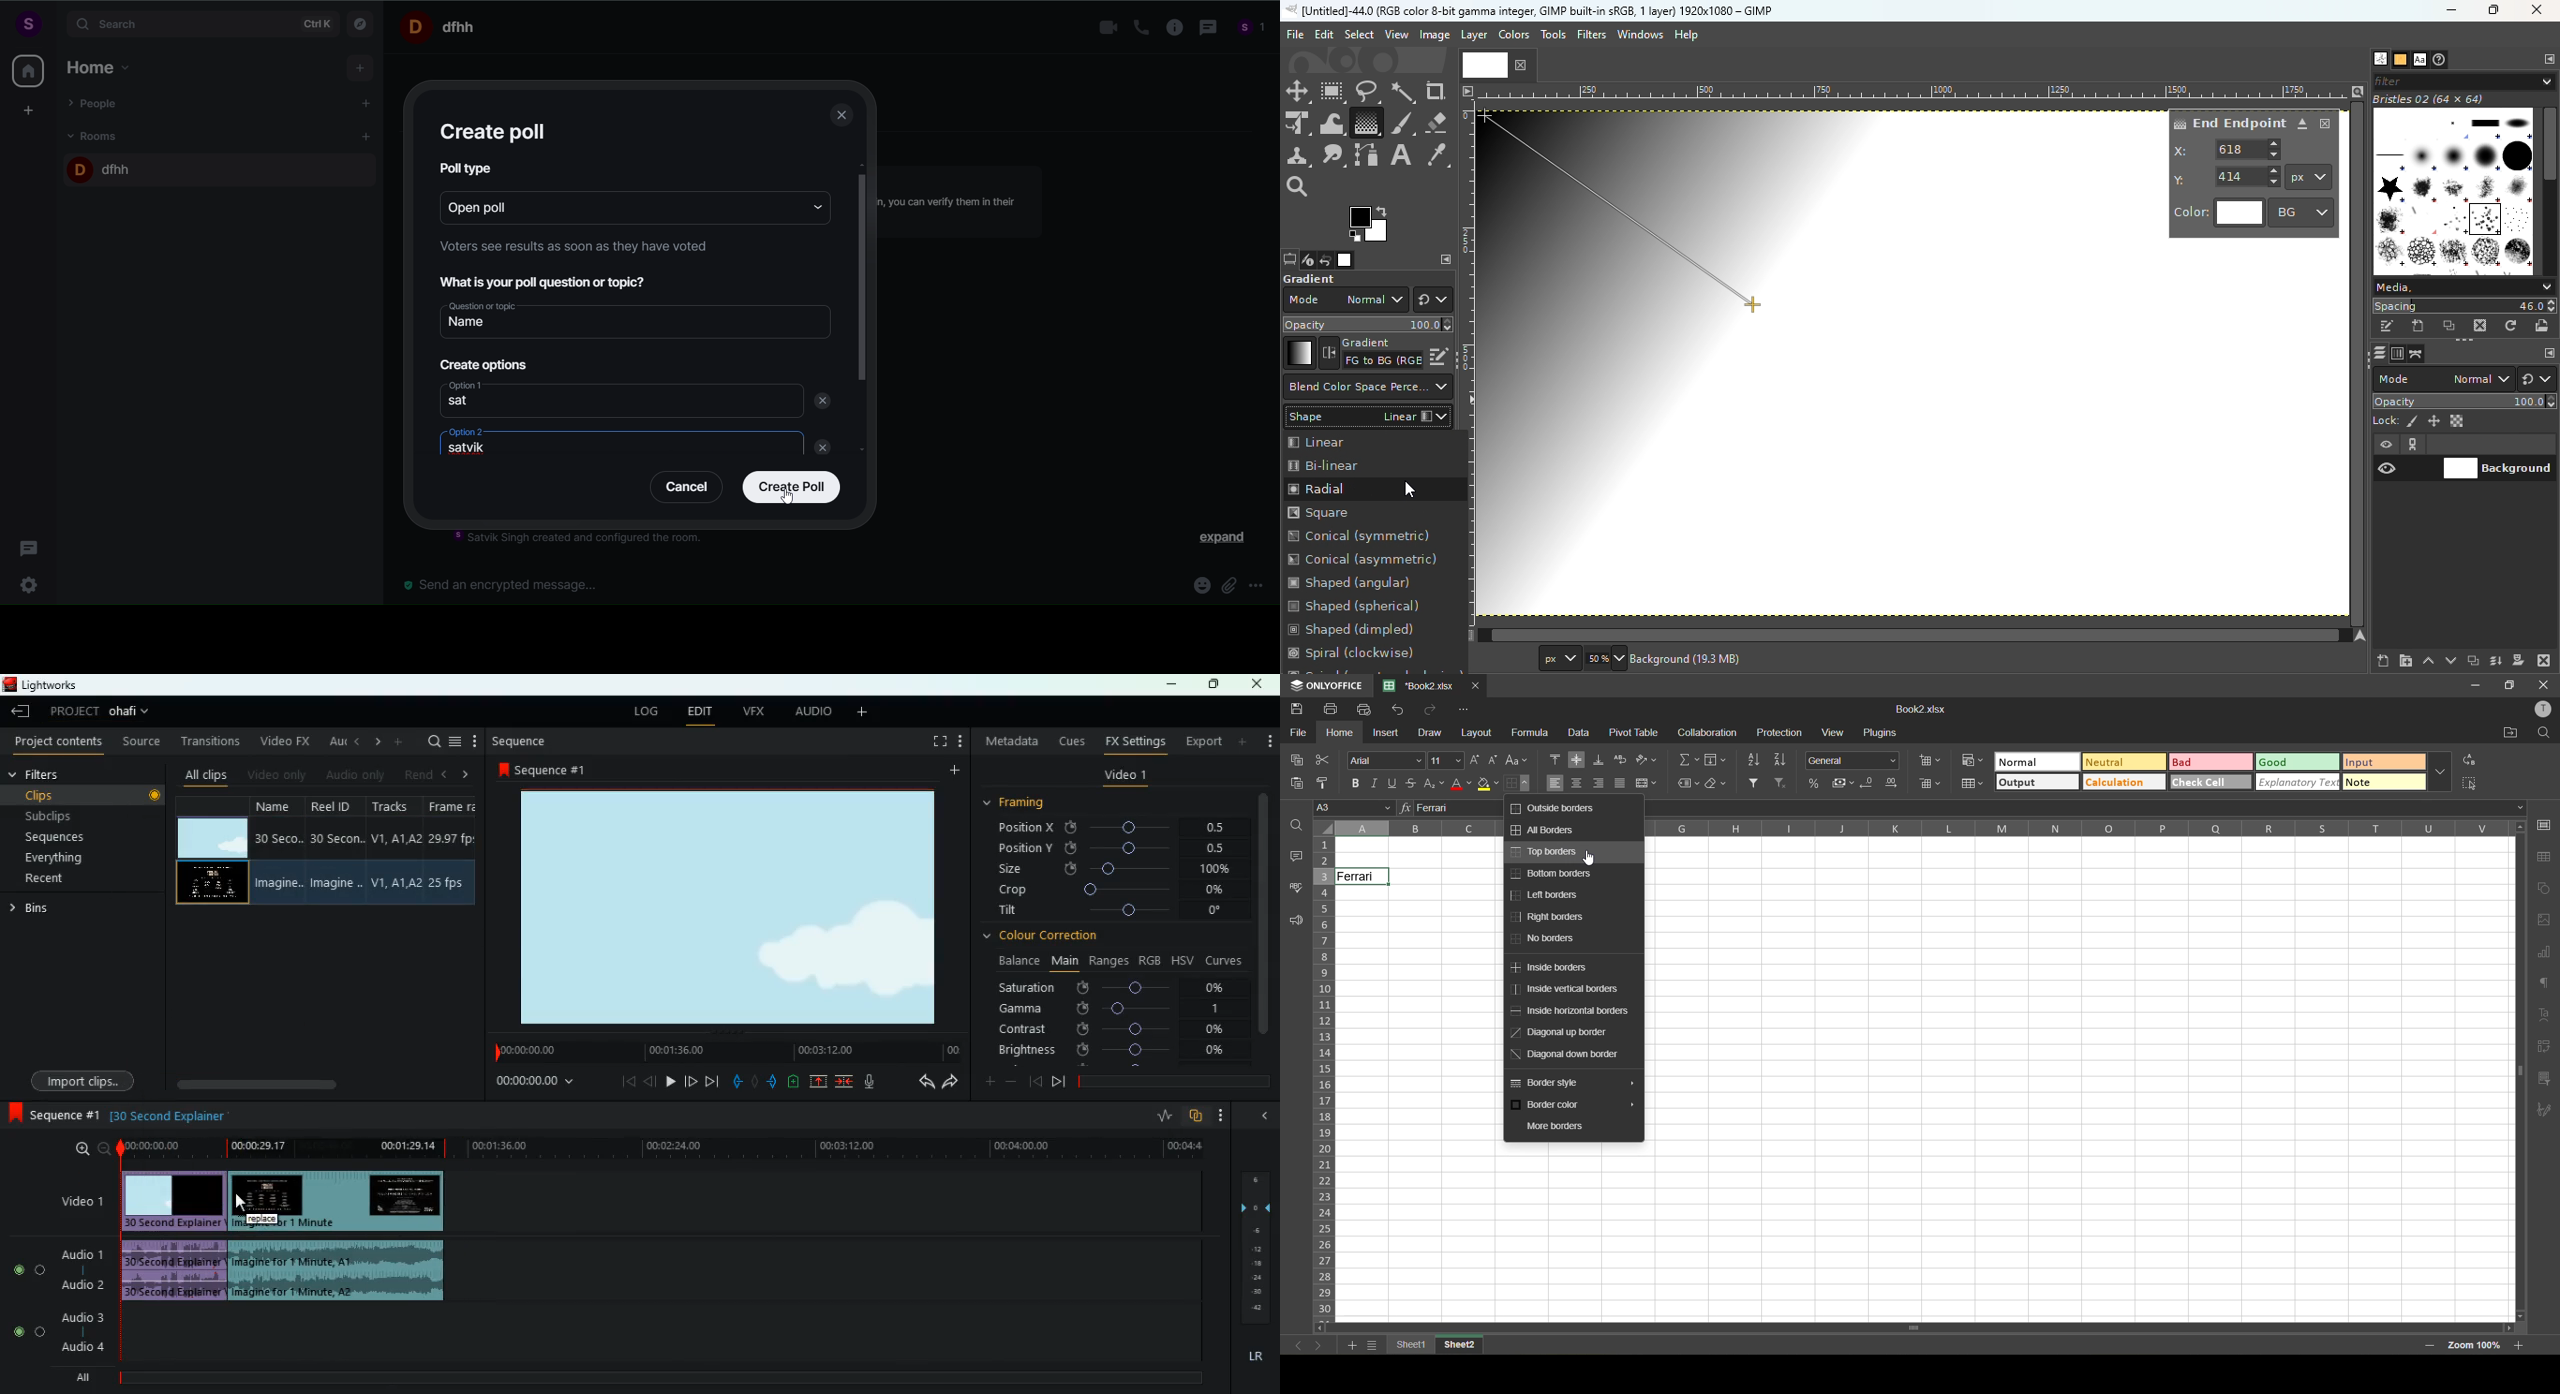 This screenshot has width=2576, height=1400. I want to click on close, so click(1258, 684).